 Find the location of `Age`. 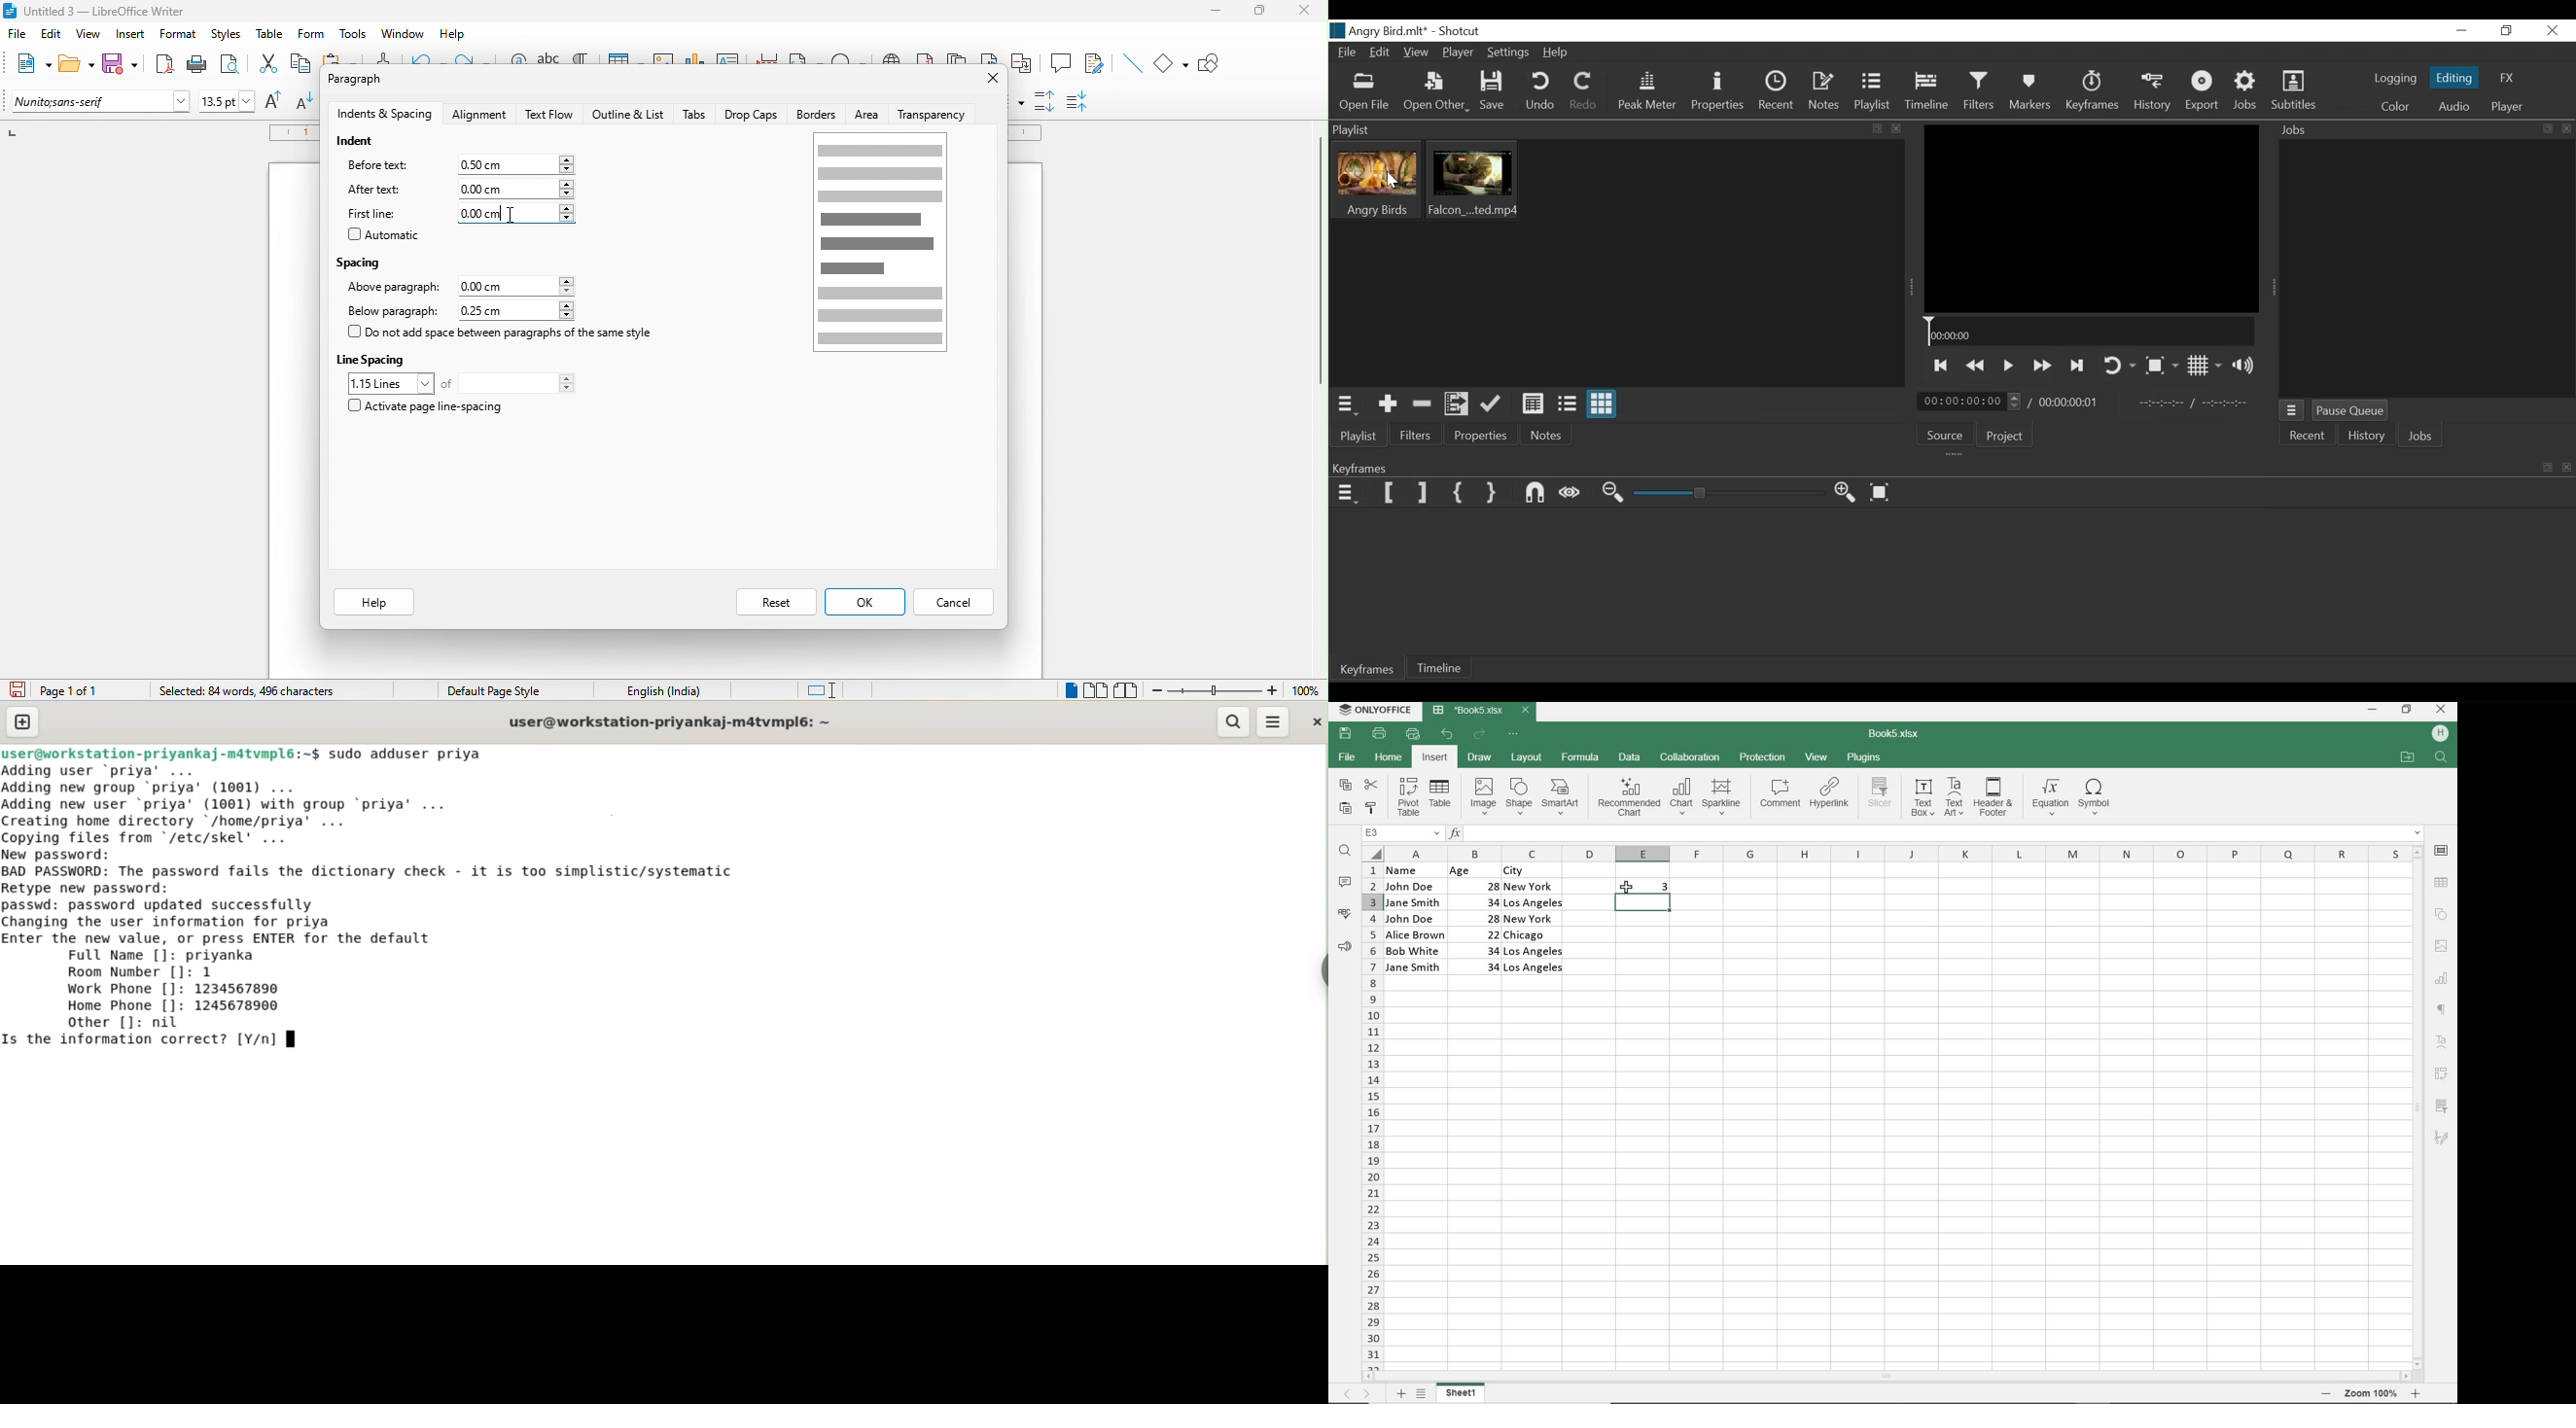

Age is located at coordinates (1474, 871).